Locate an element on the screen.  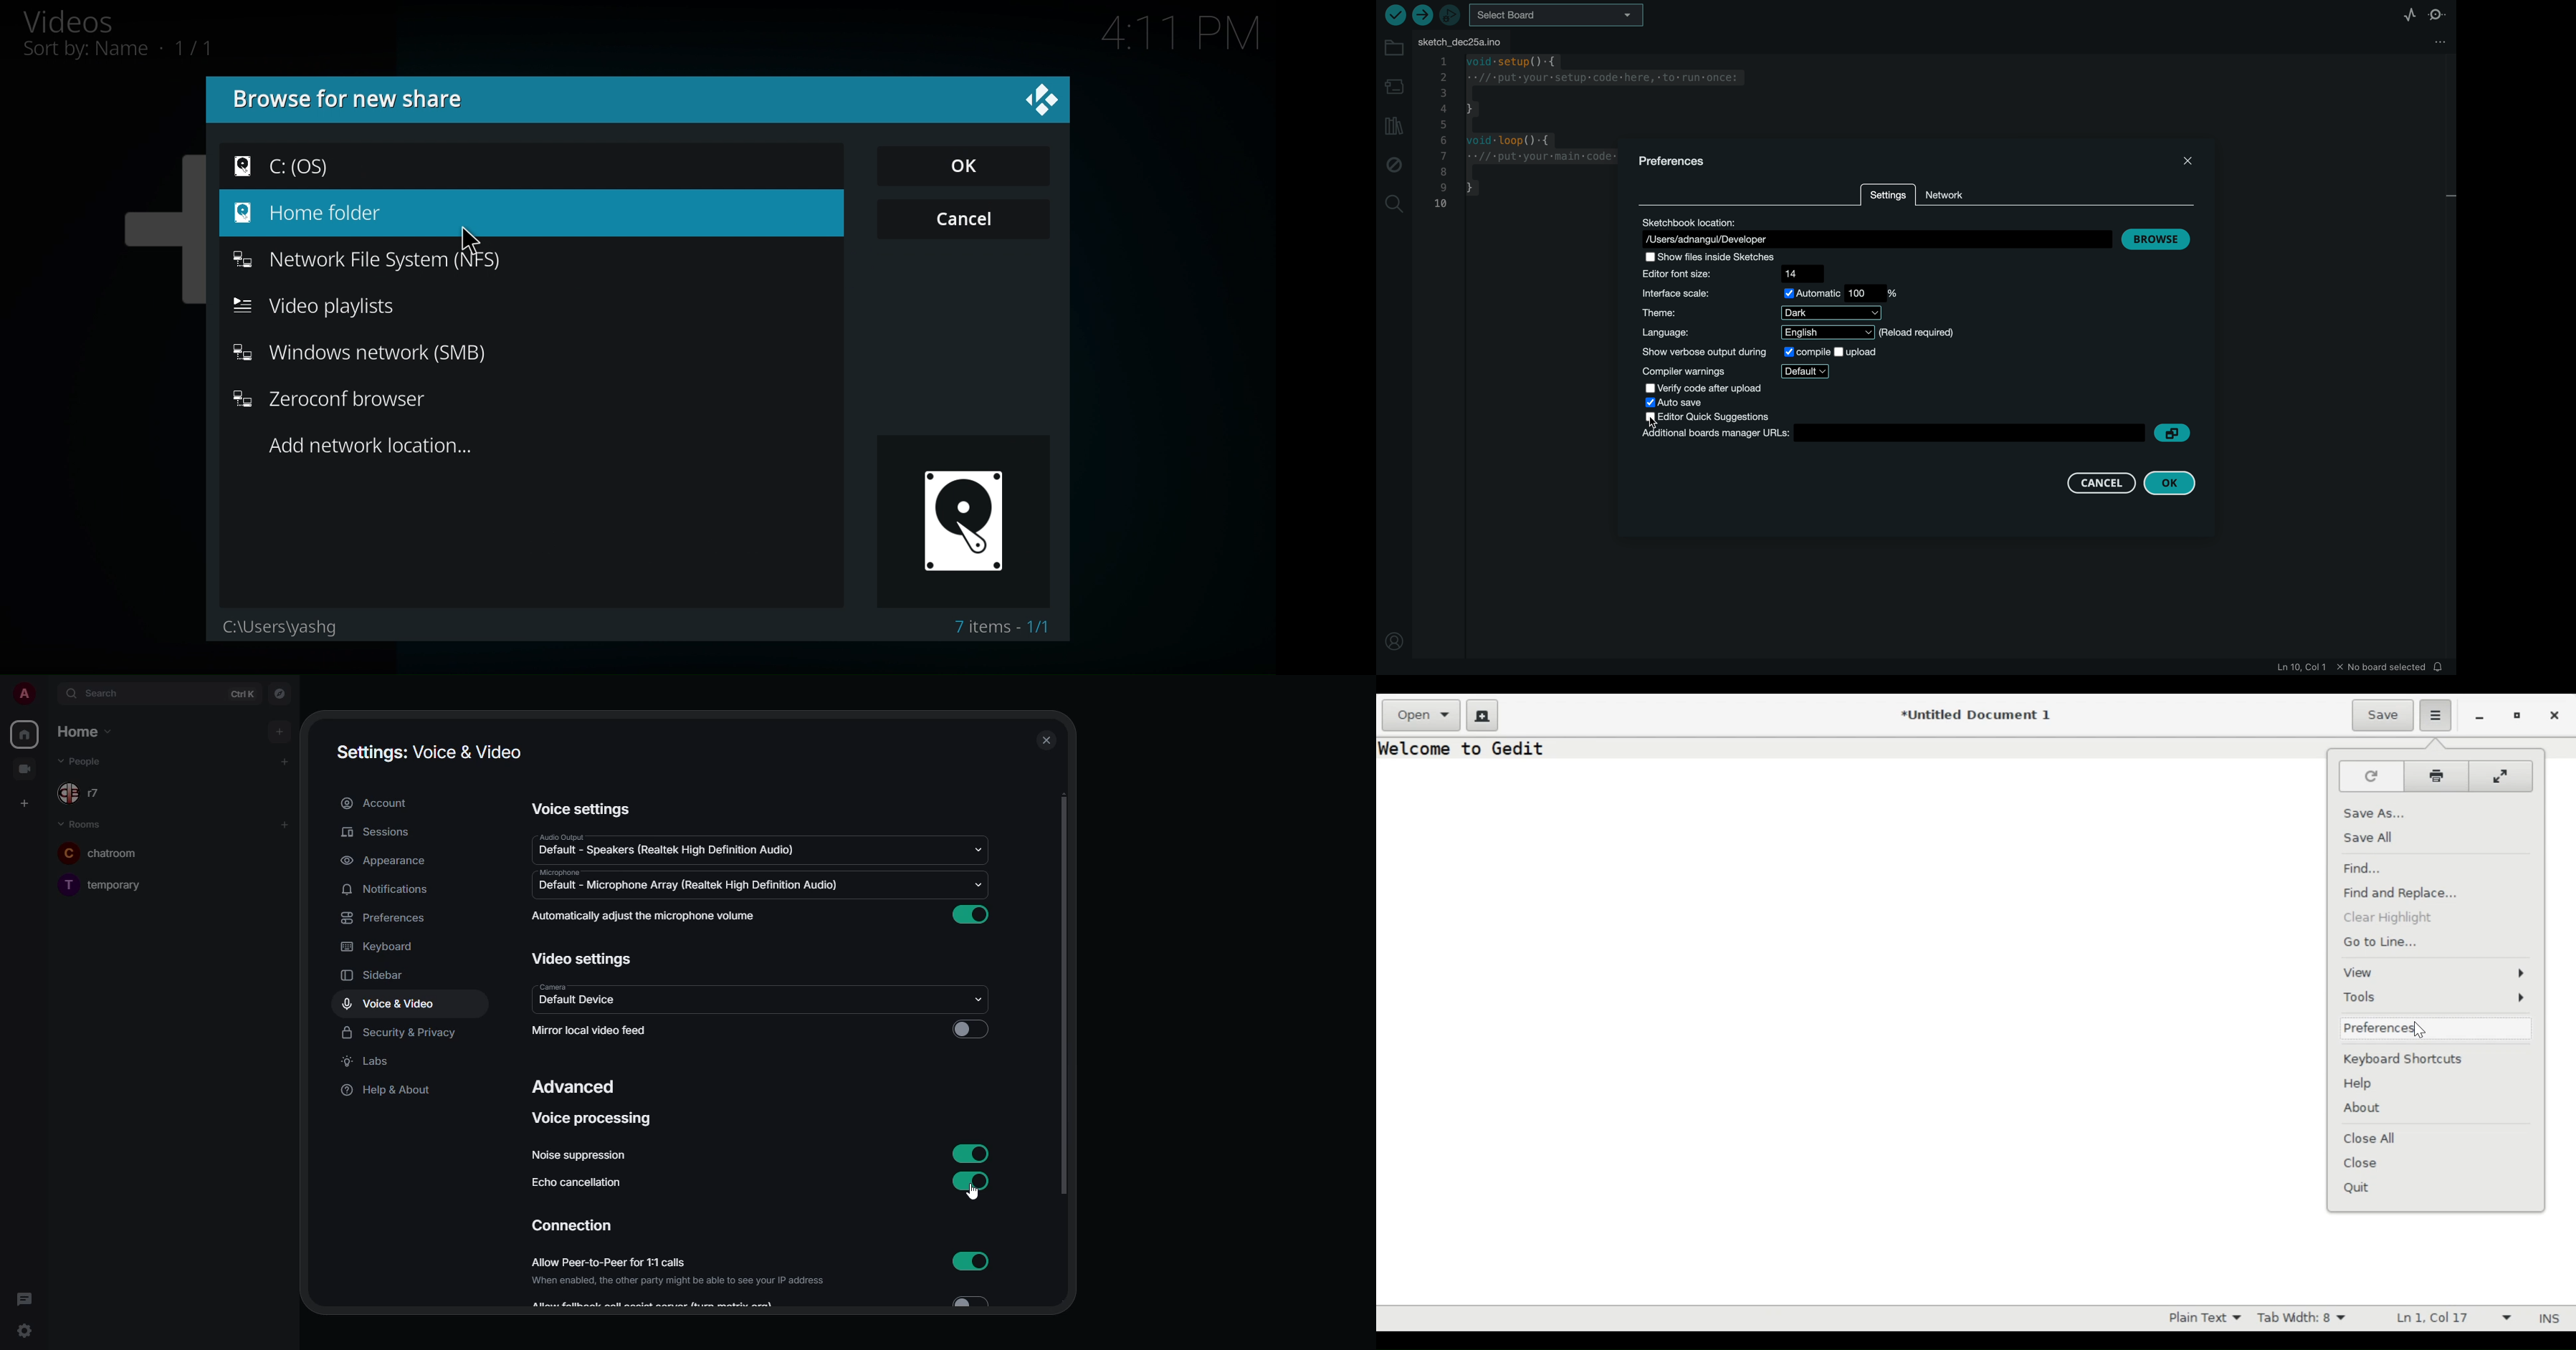
threads is located at coordinates (24, 1298).